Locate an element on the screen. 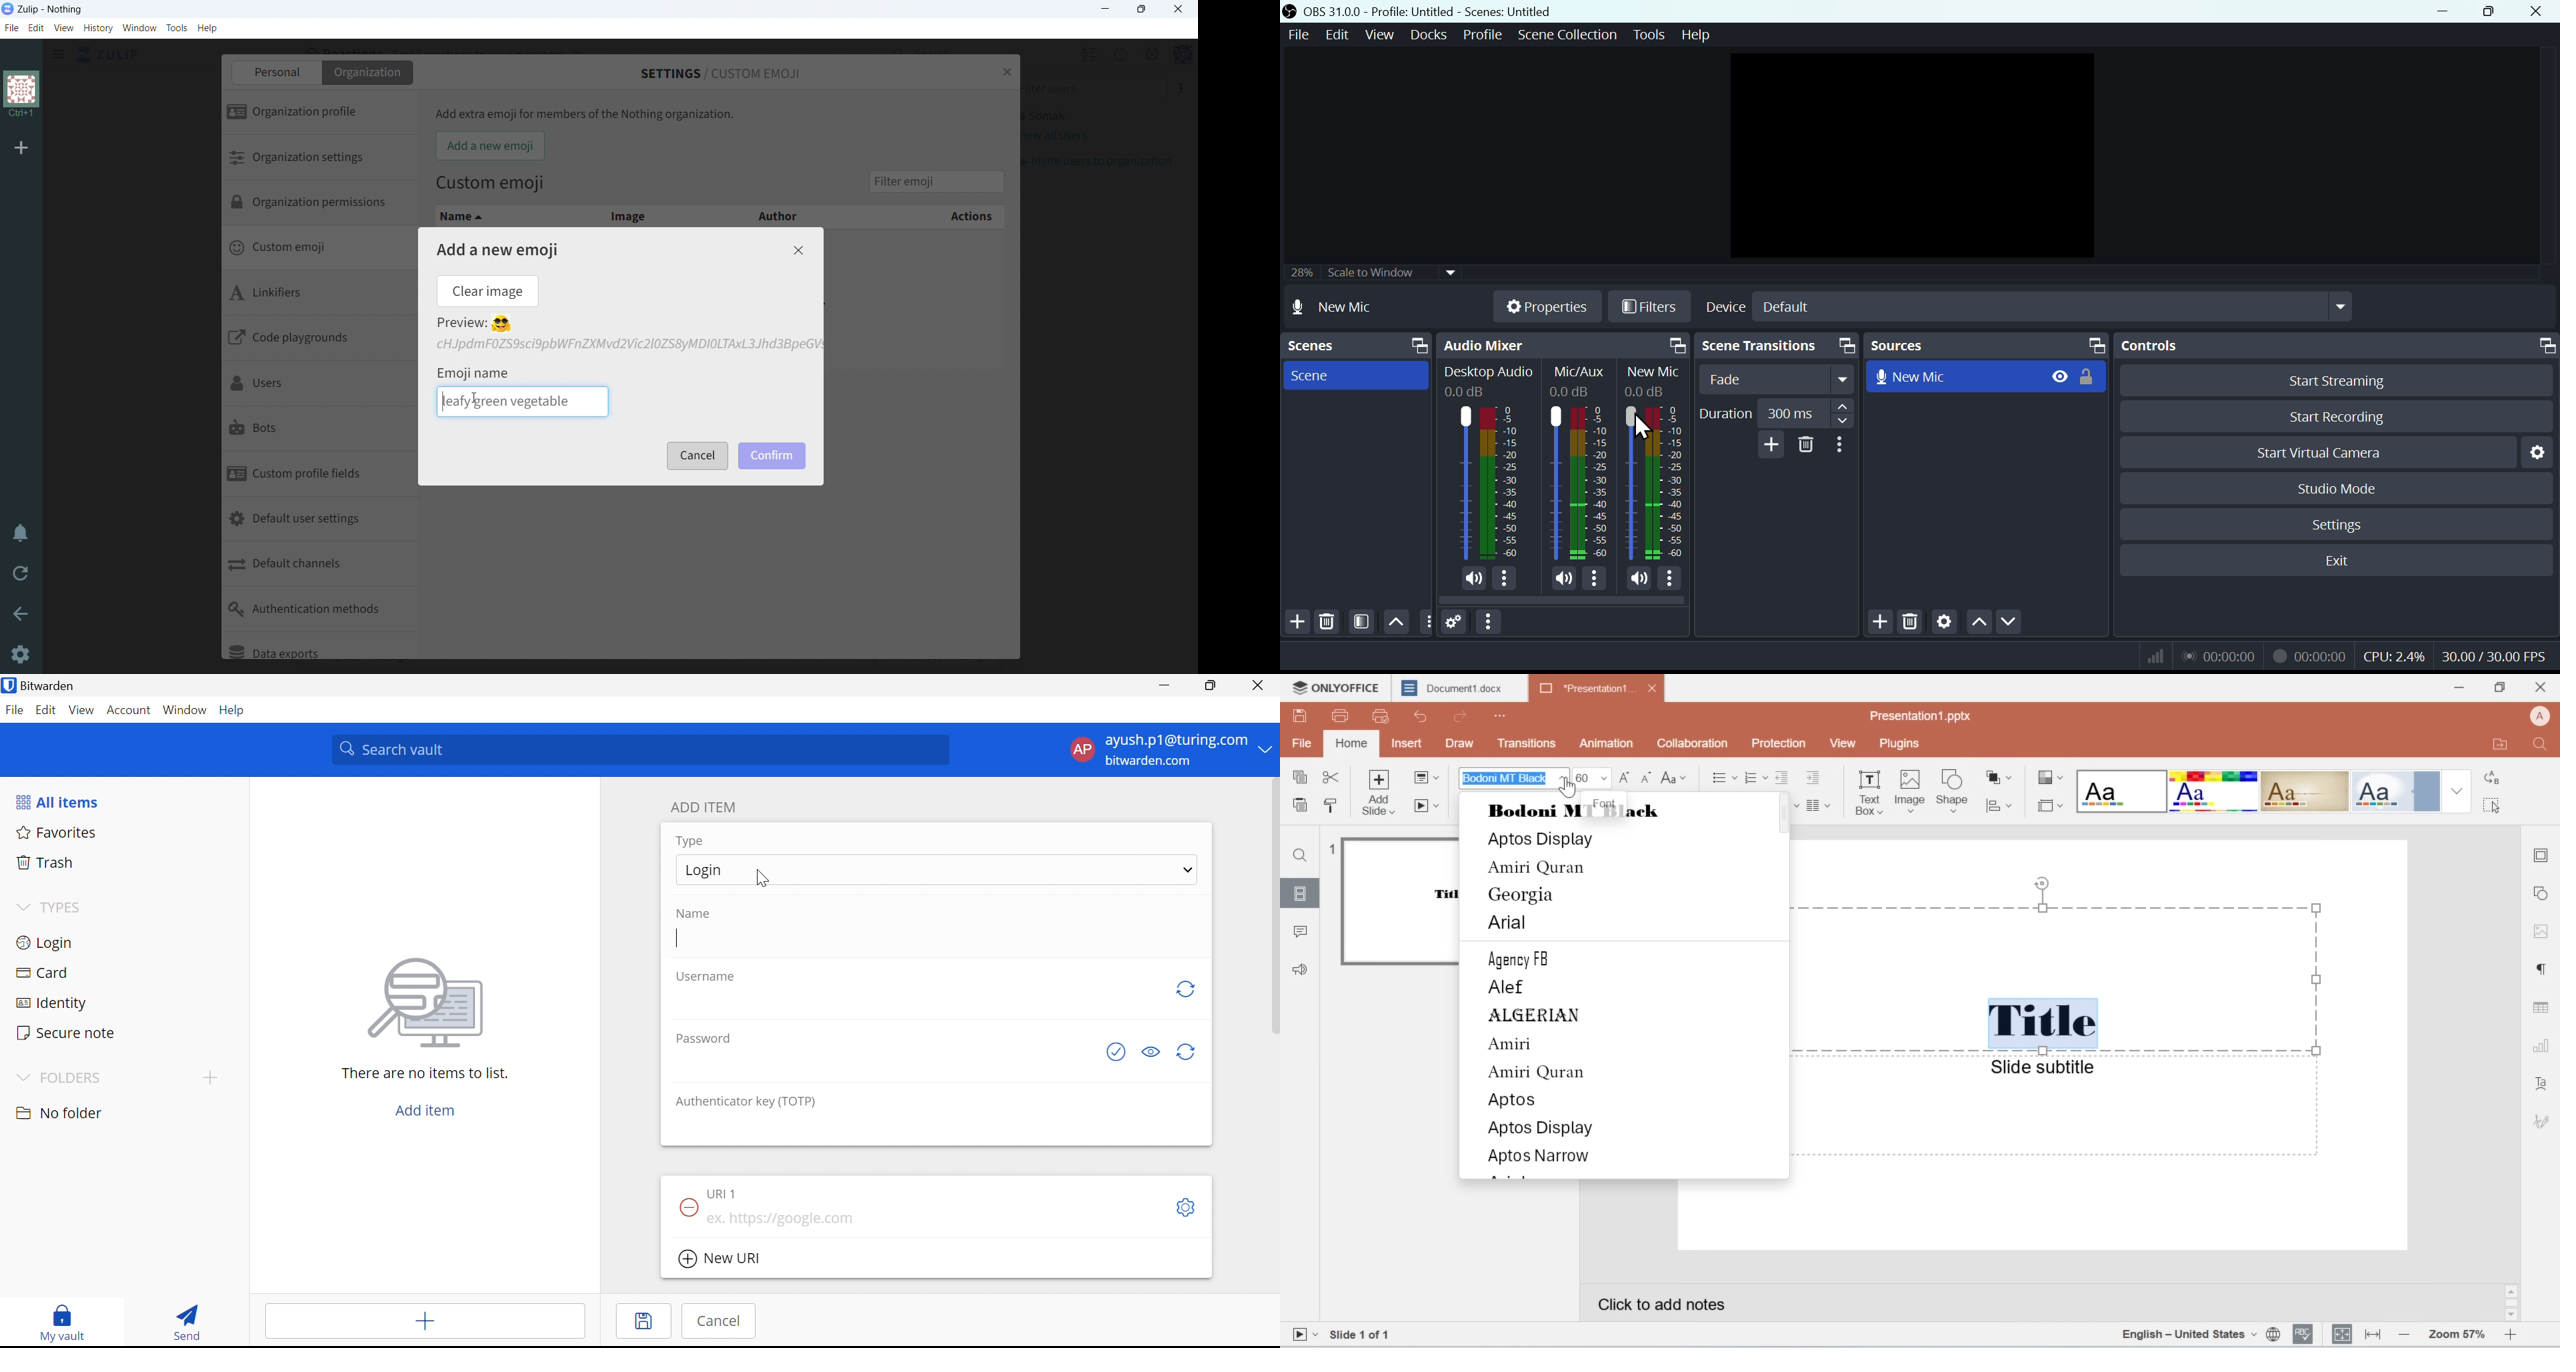  Secure note is located at coordinates (67, 1032).